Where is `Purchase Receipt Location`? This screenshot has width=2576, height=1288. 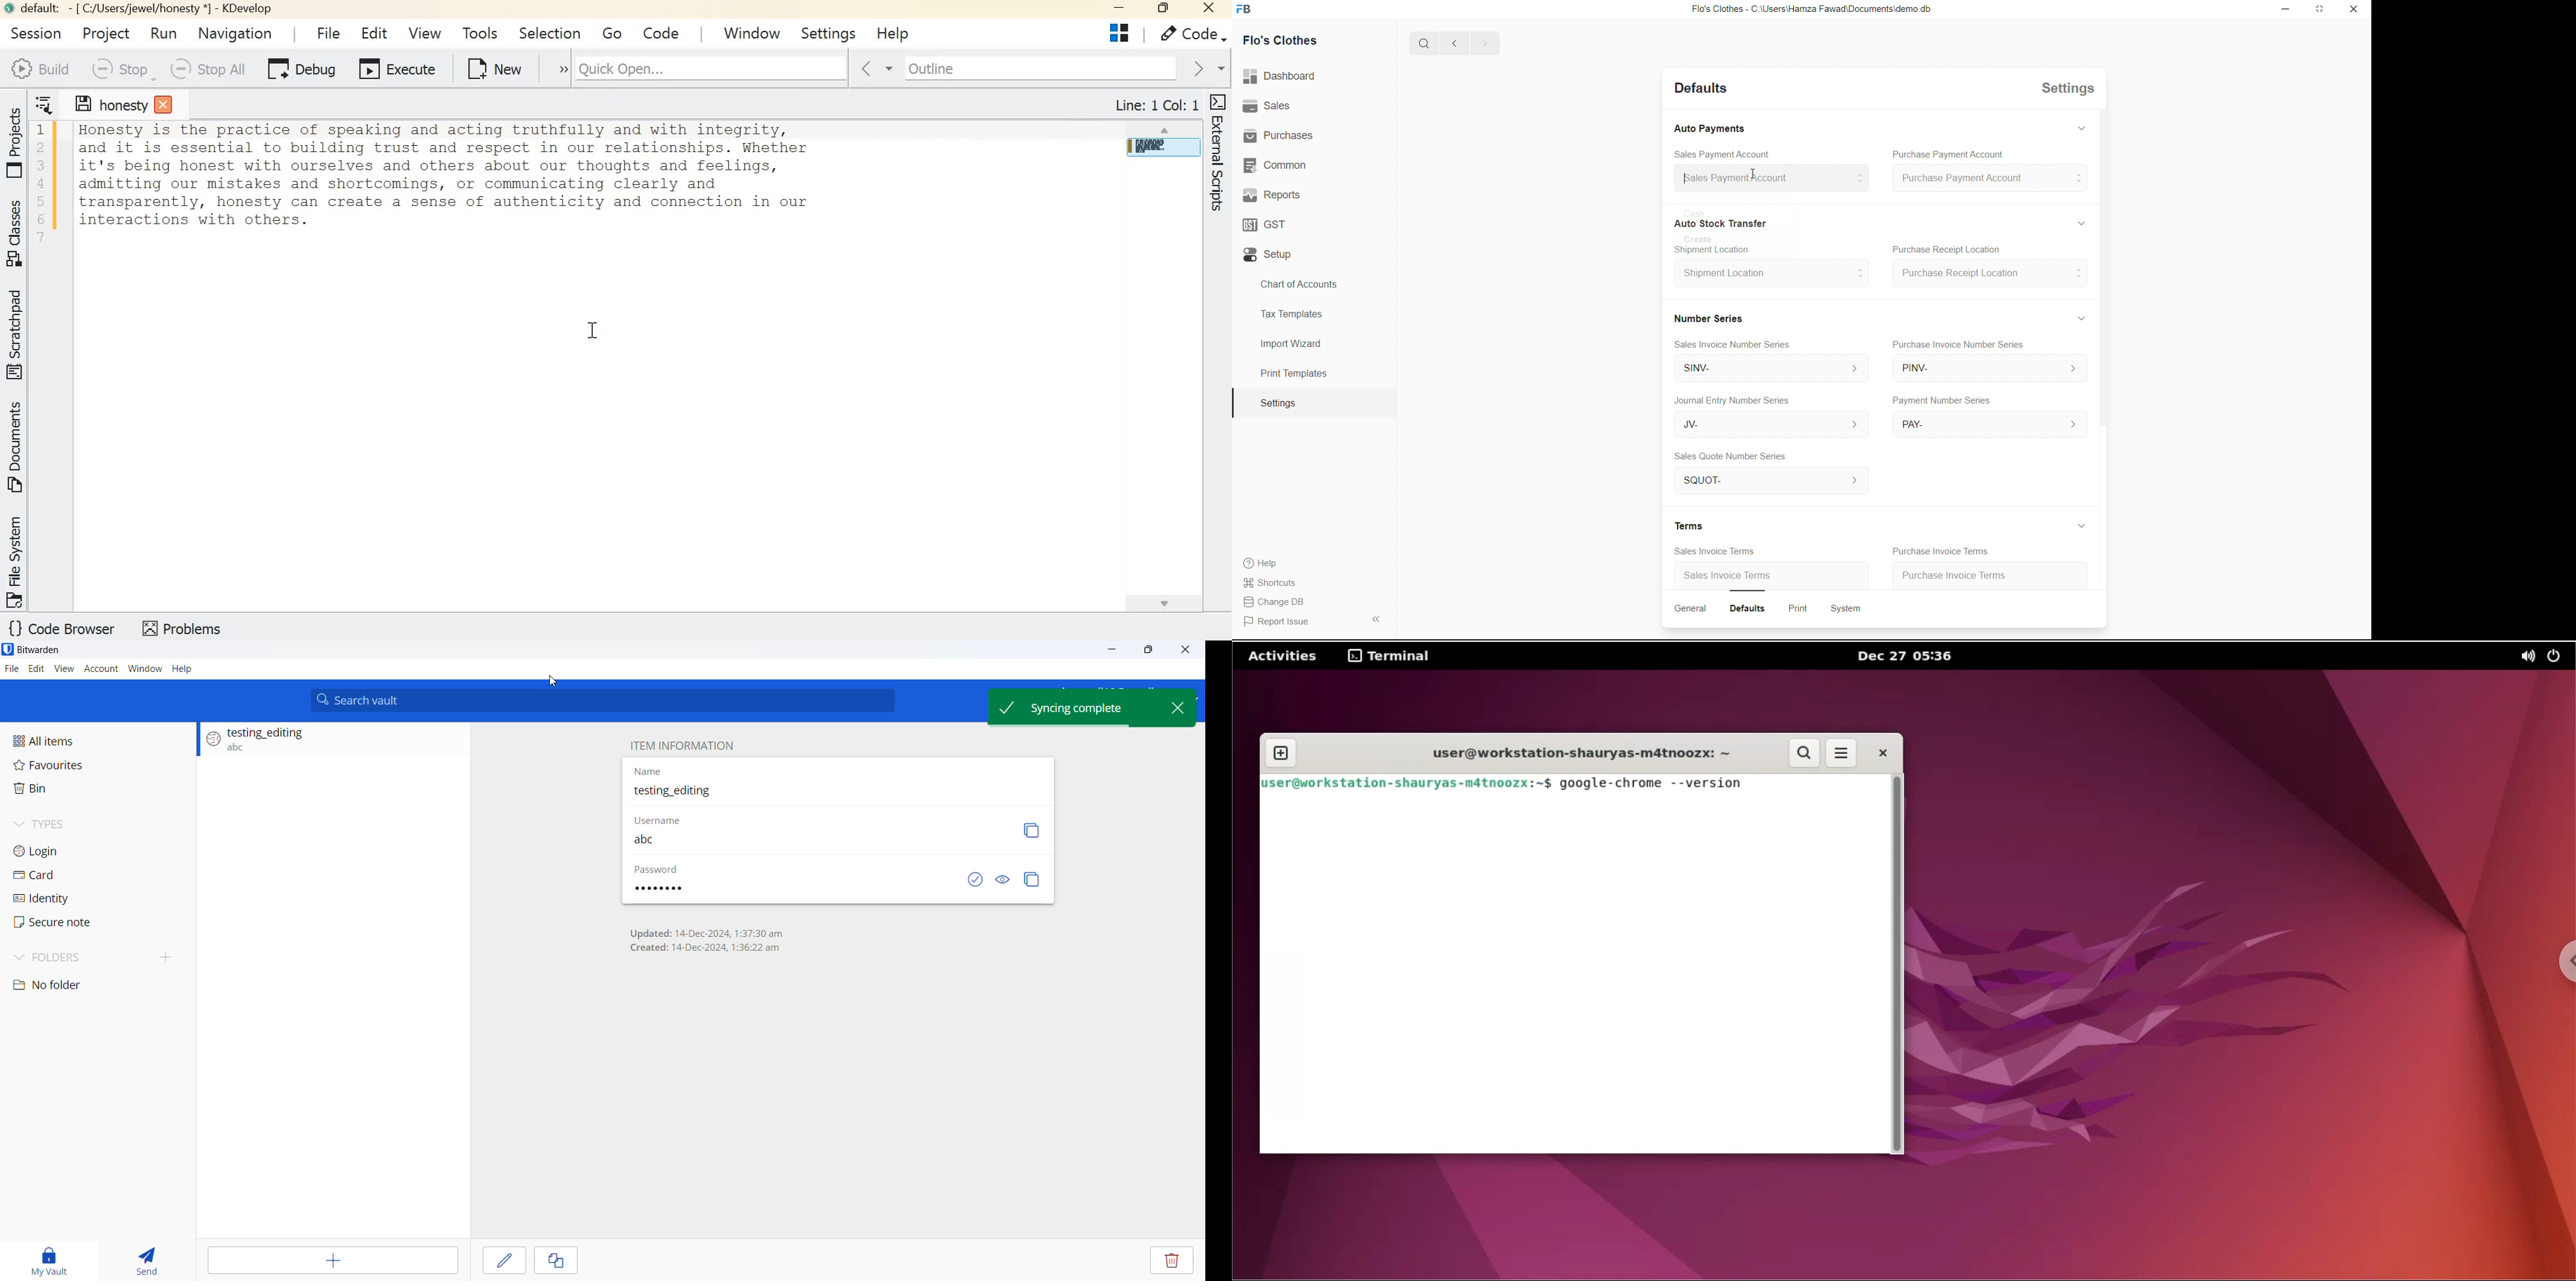
Purchase Receipt Location is located at coordinates (1945, 250).